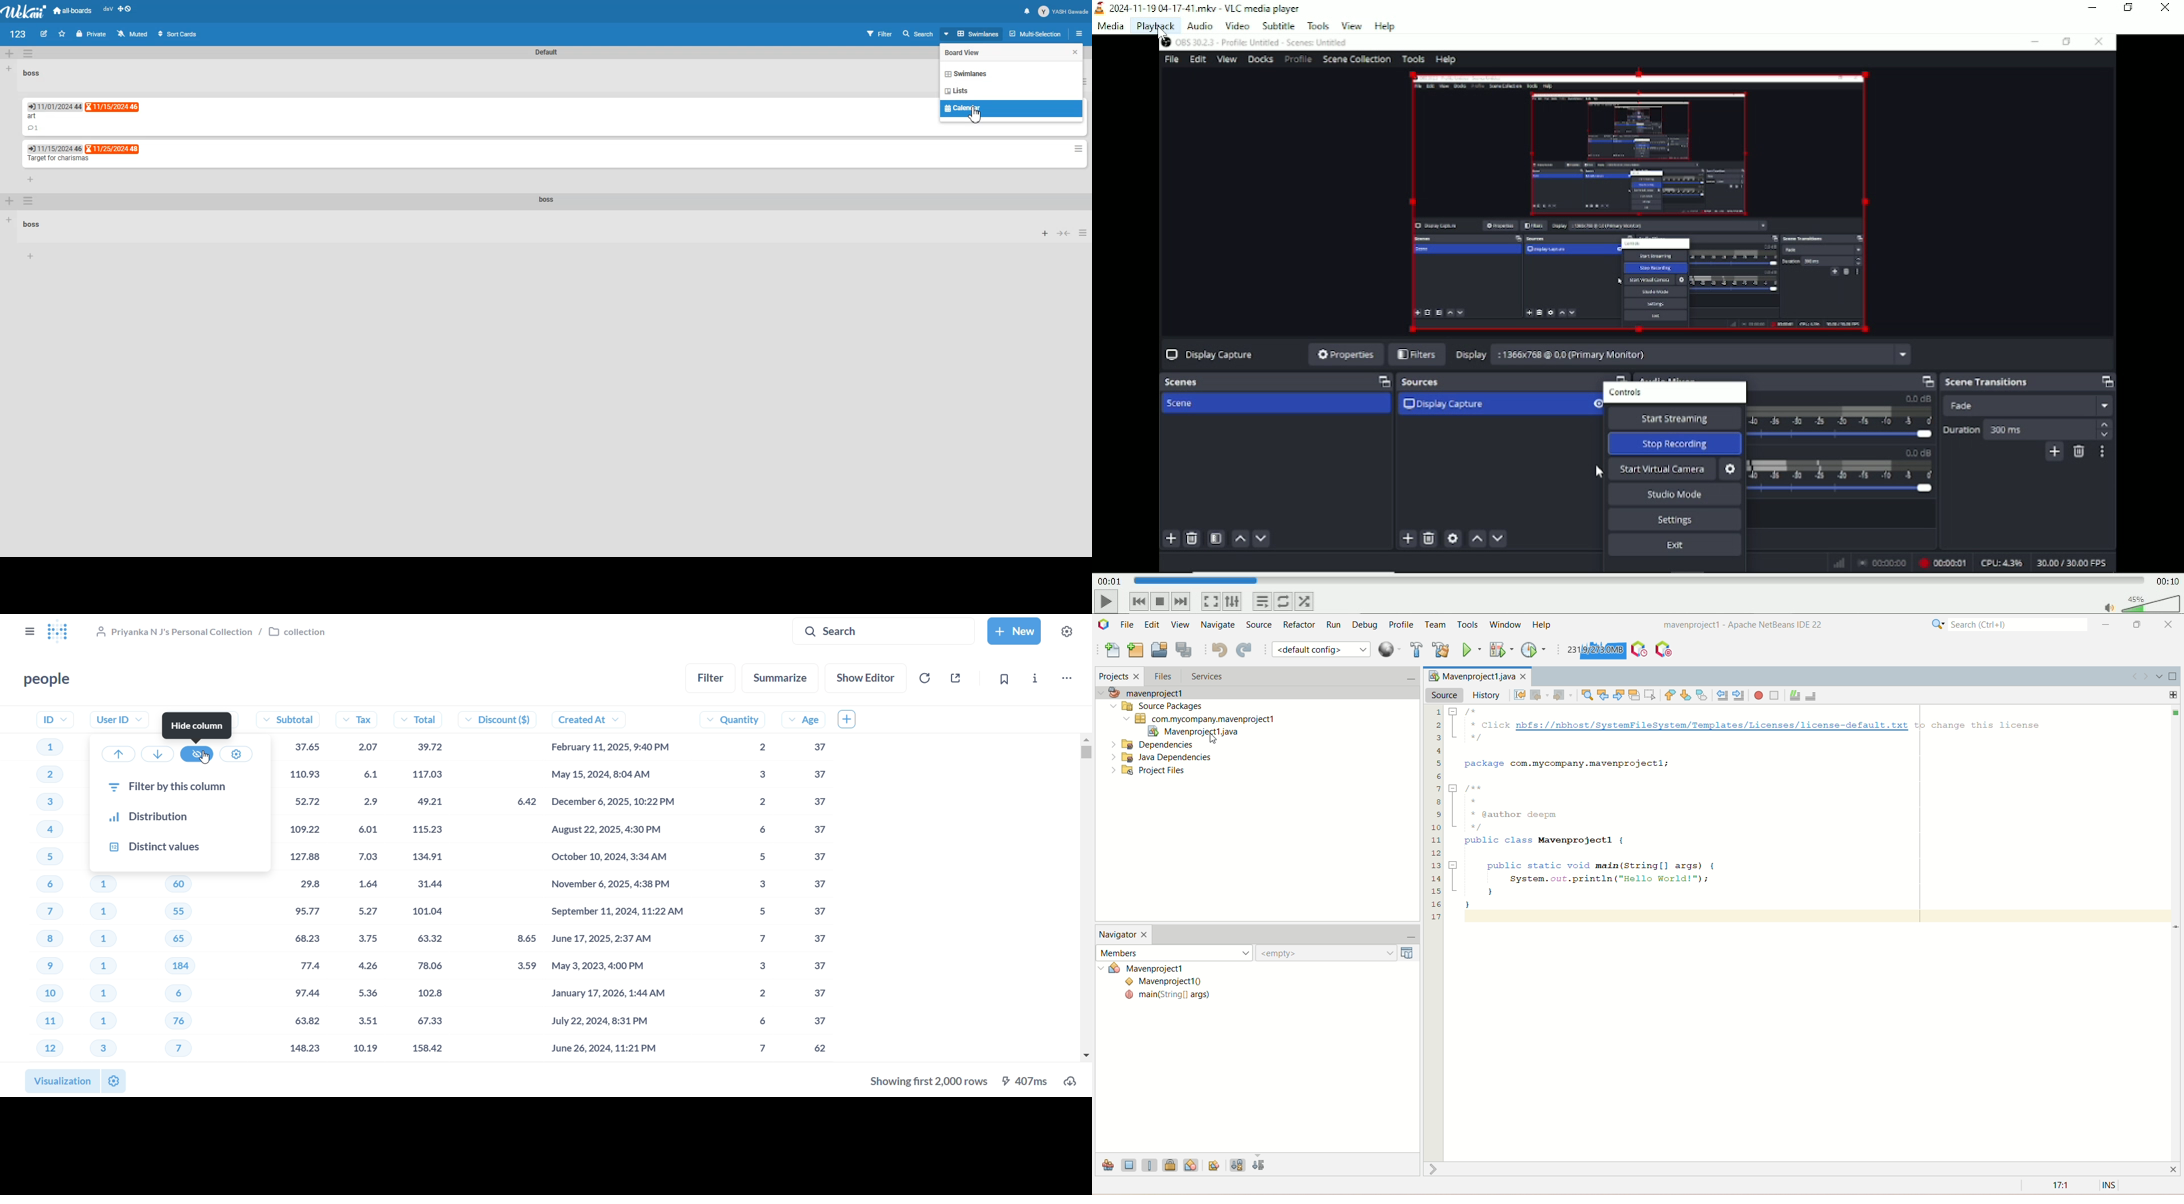 The image size is (2184, 1204). I want to click on total duration, so click(2166, 579).